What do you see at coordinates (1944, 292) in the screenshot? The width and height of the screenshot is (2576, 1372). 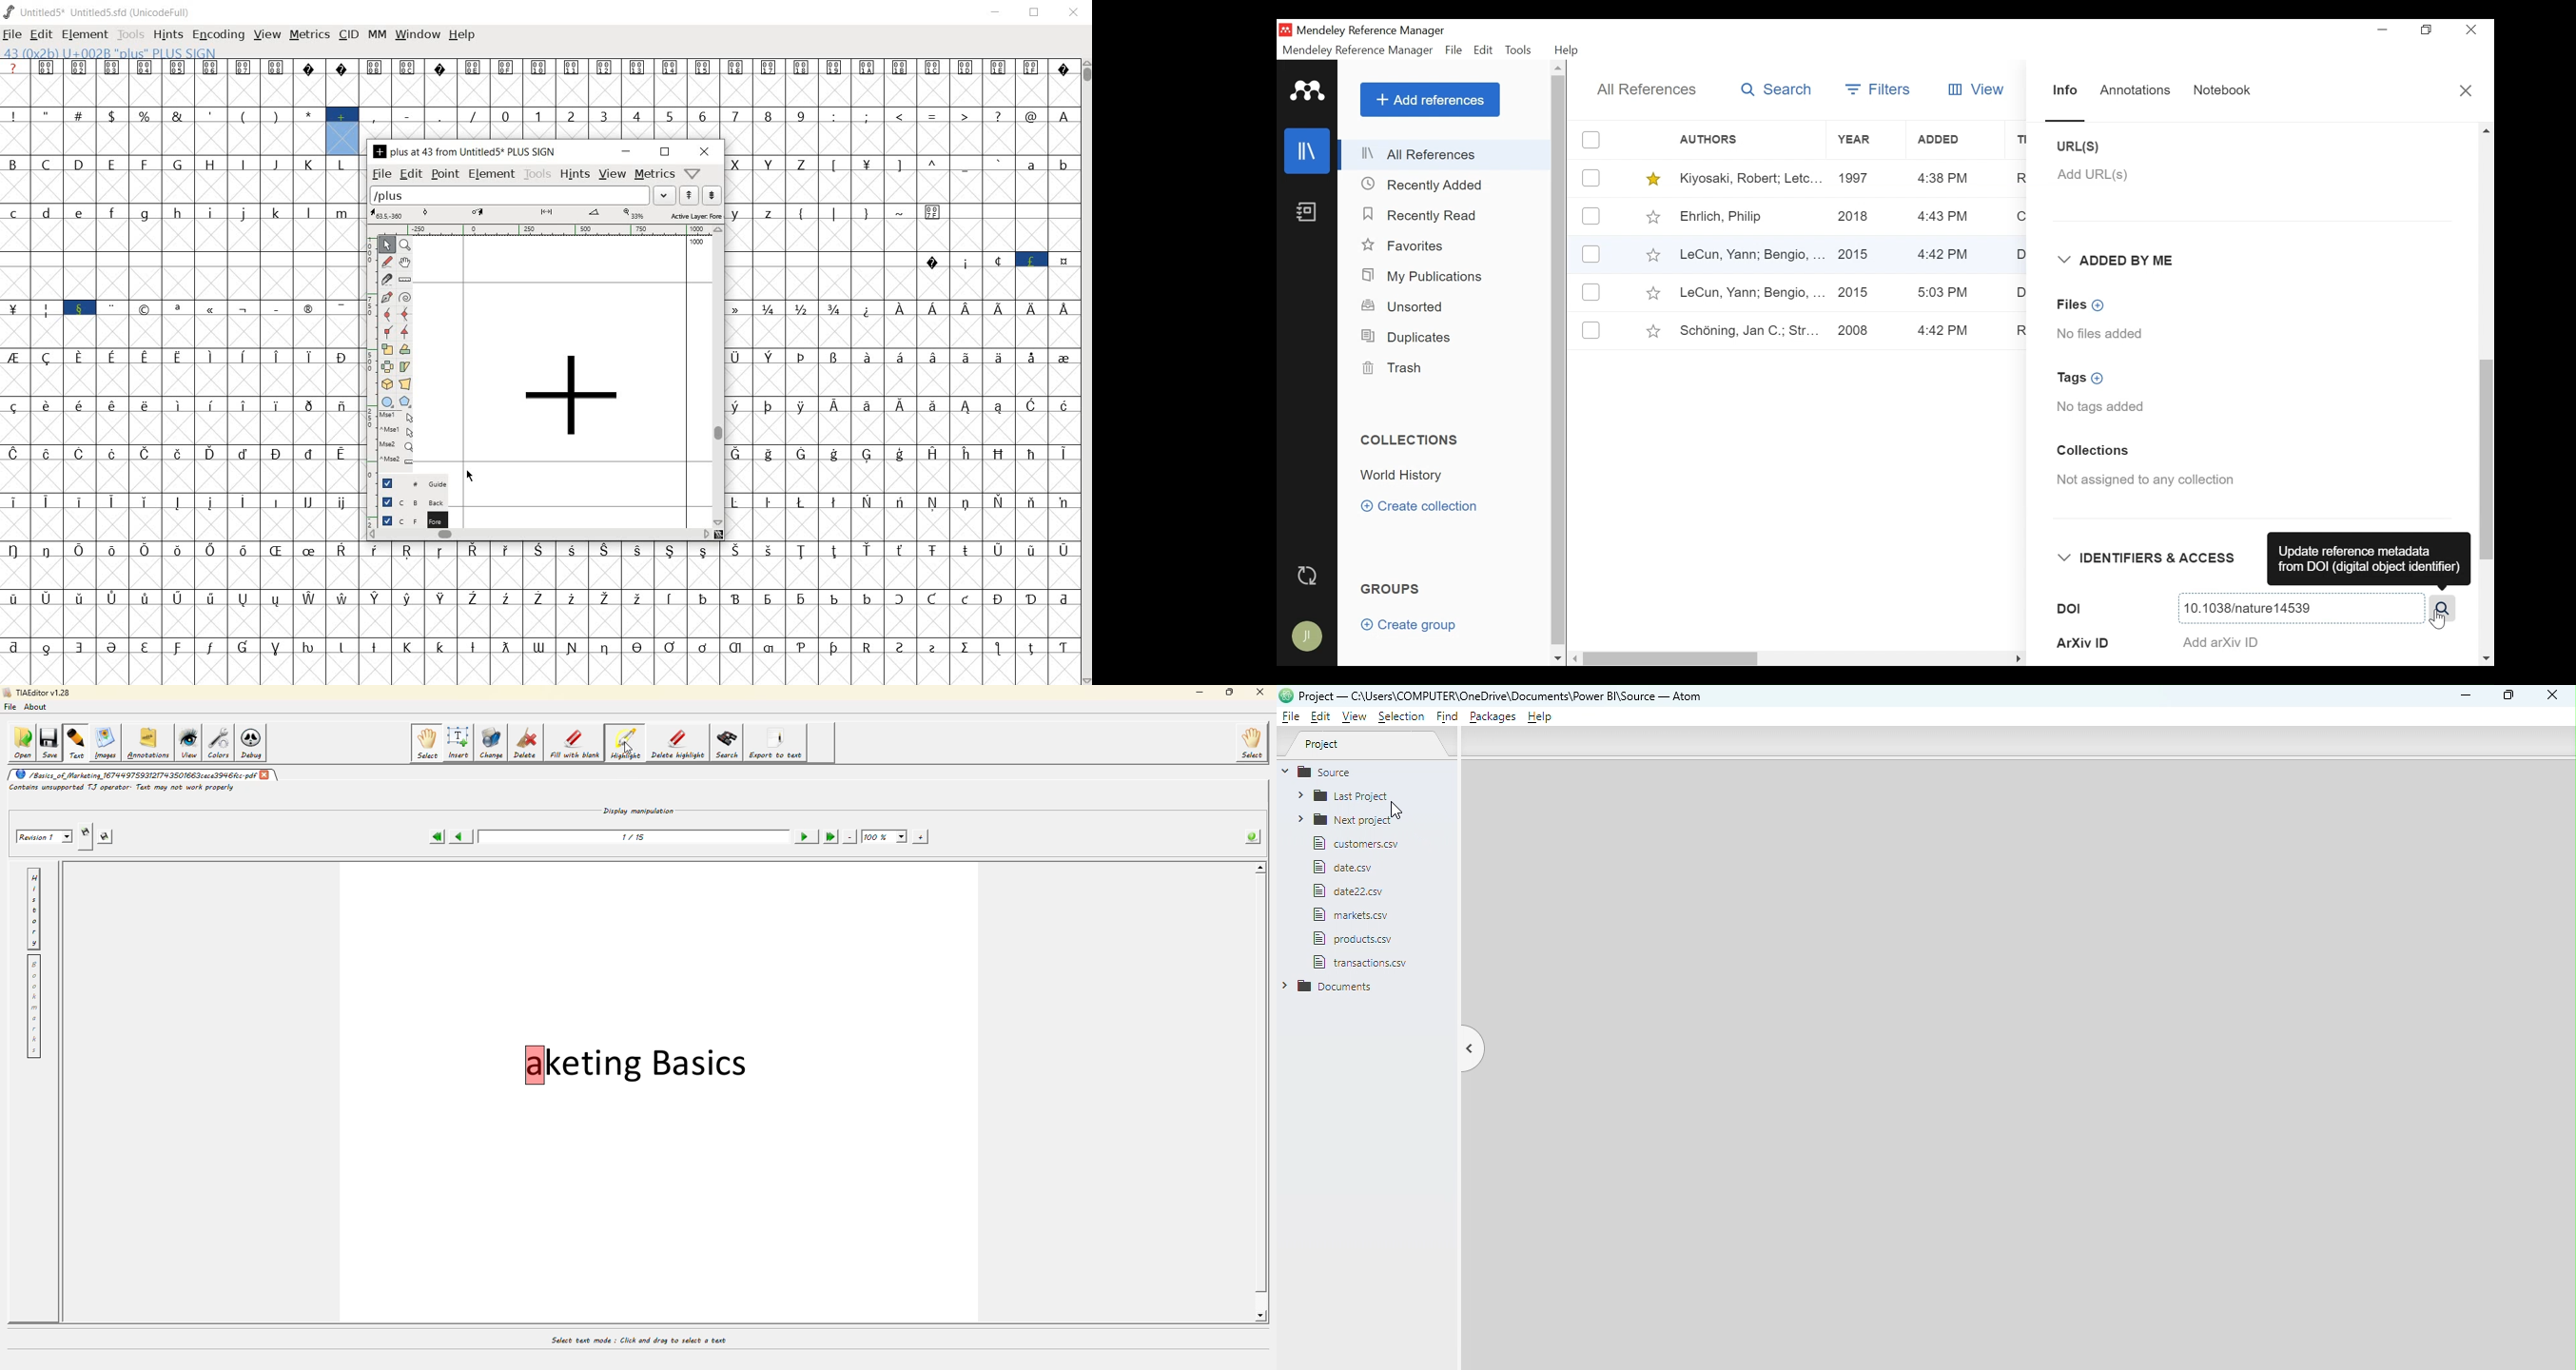 I see `5:03 PM` at bounding box center [1944, 292].